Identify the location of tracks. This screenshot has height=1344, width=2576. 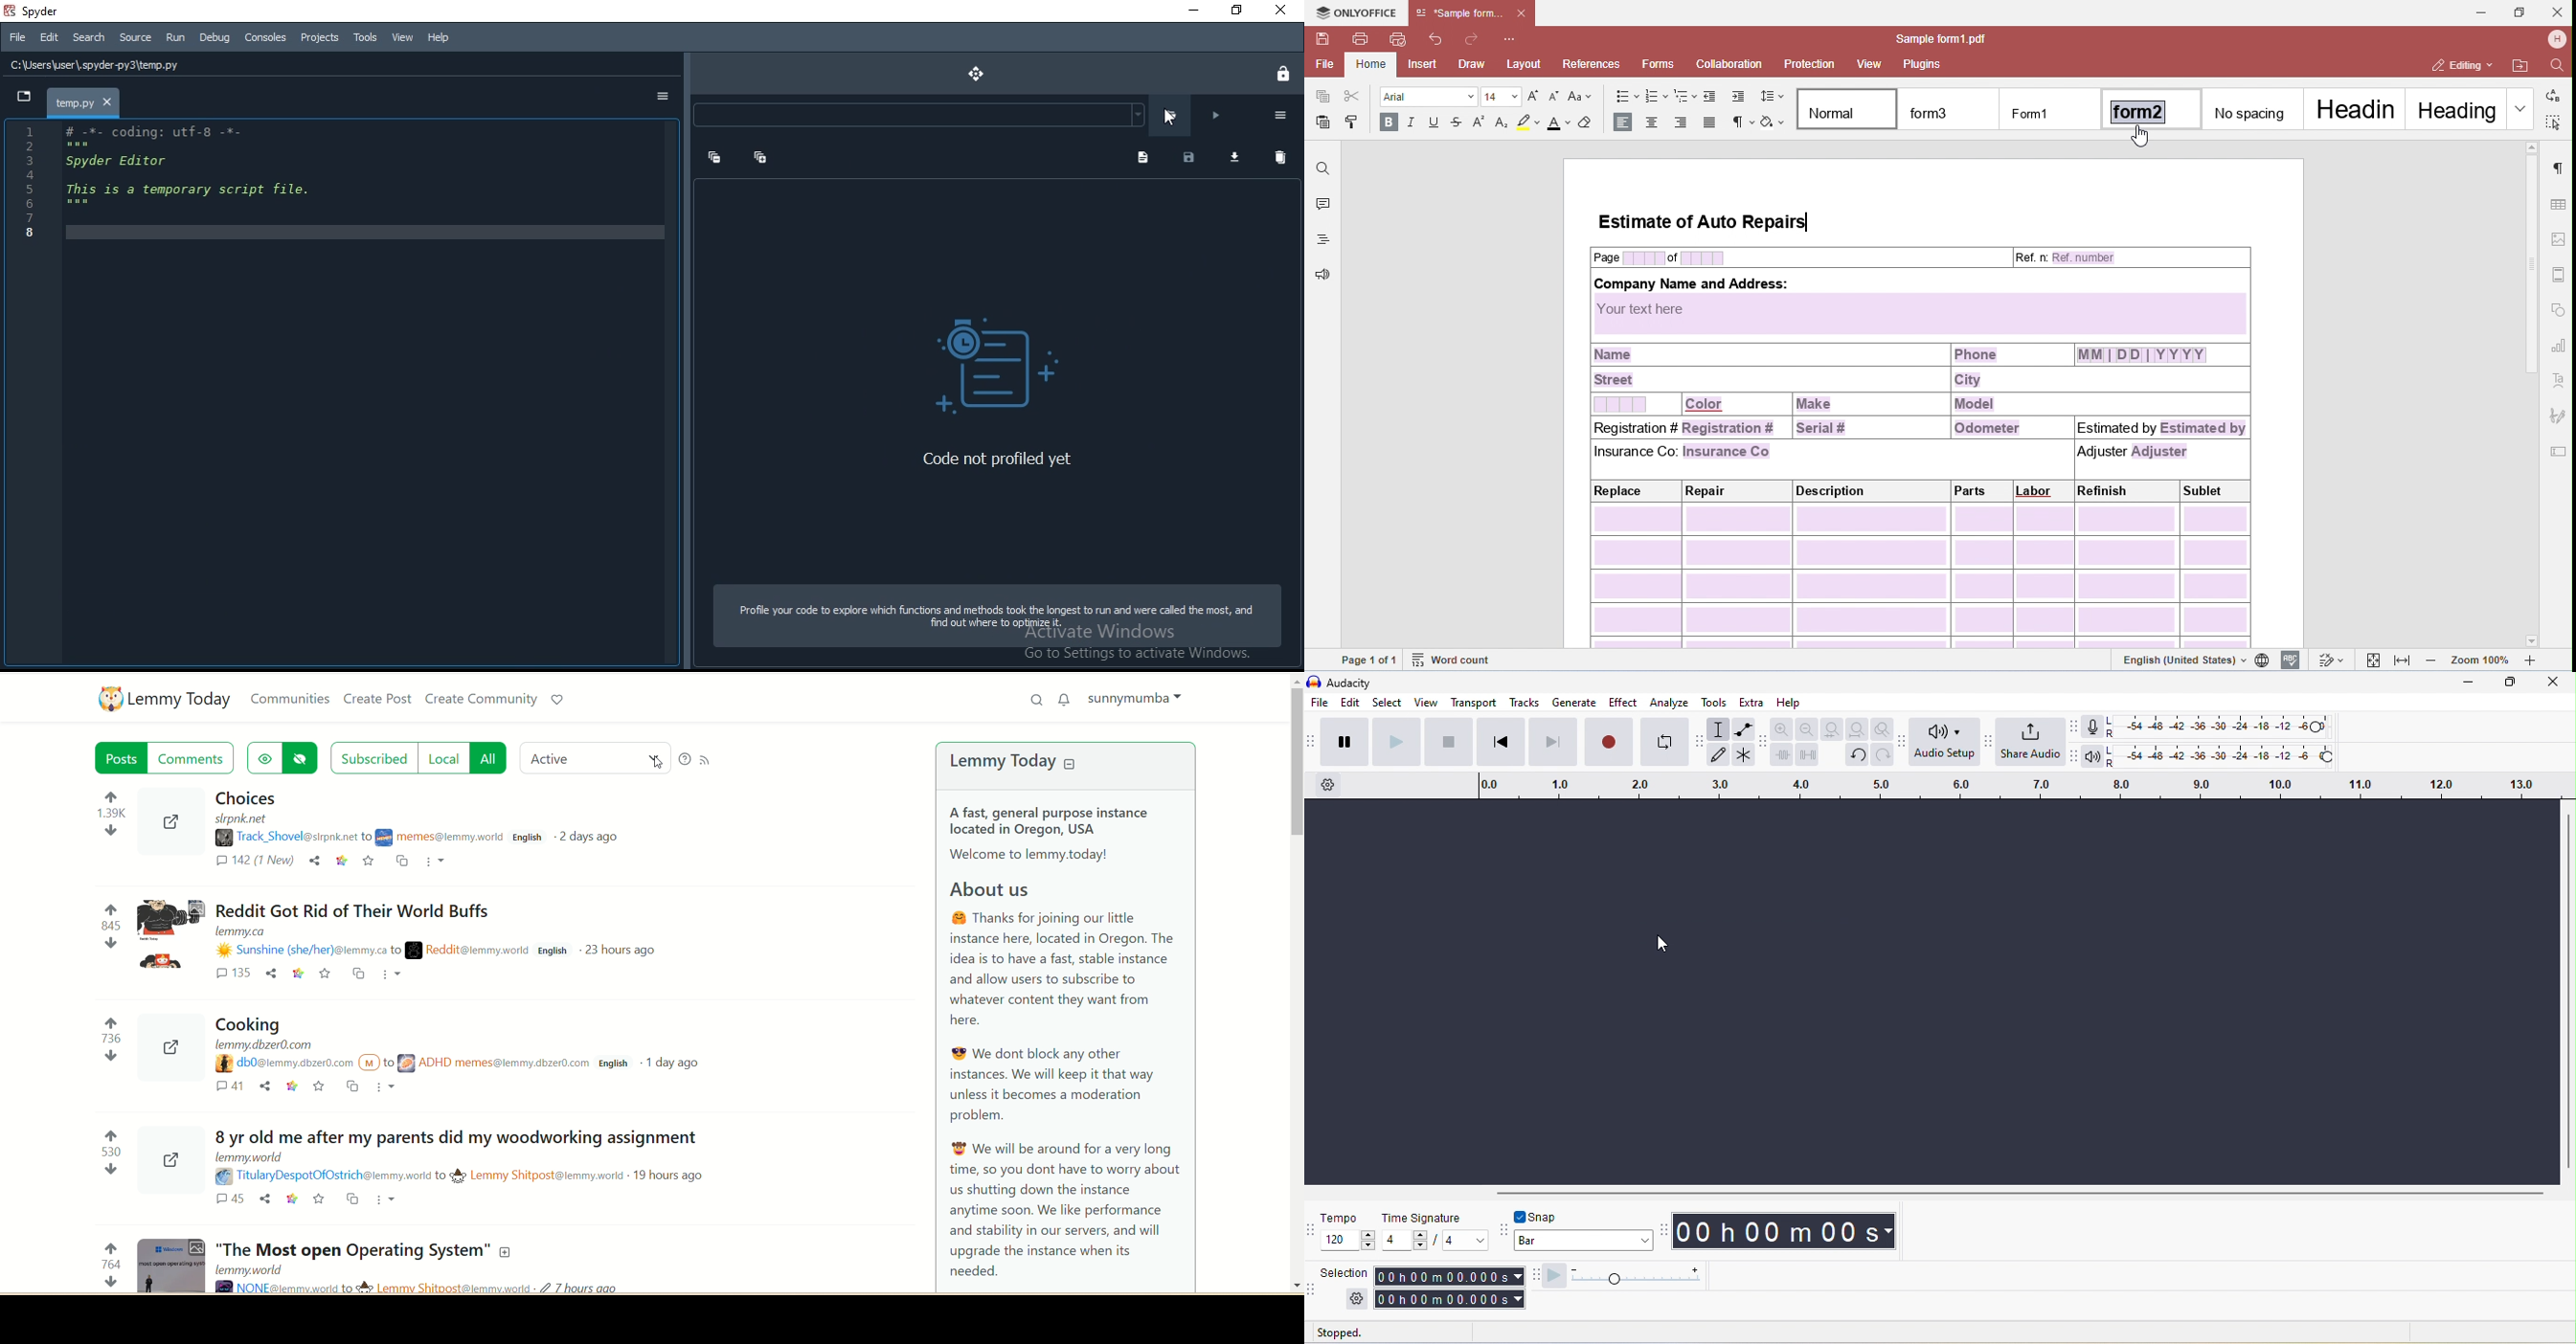
(1524, 702).